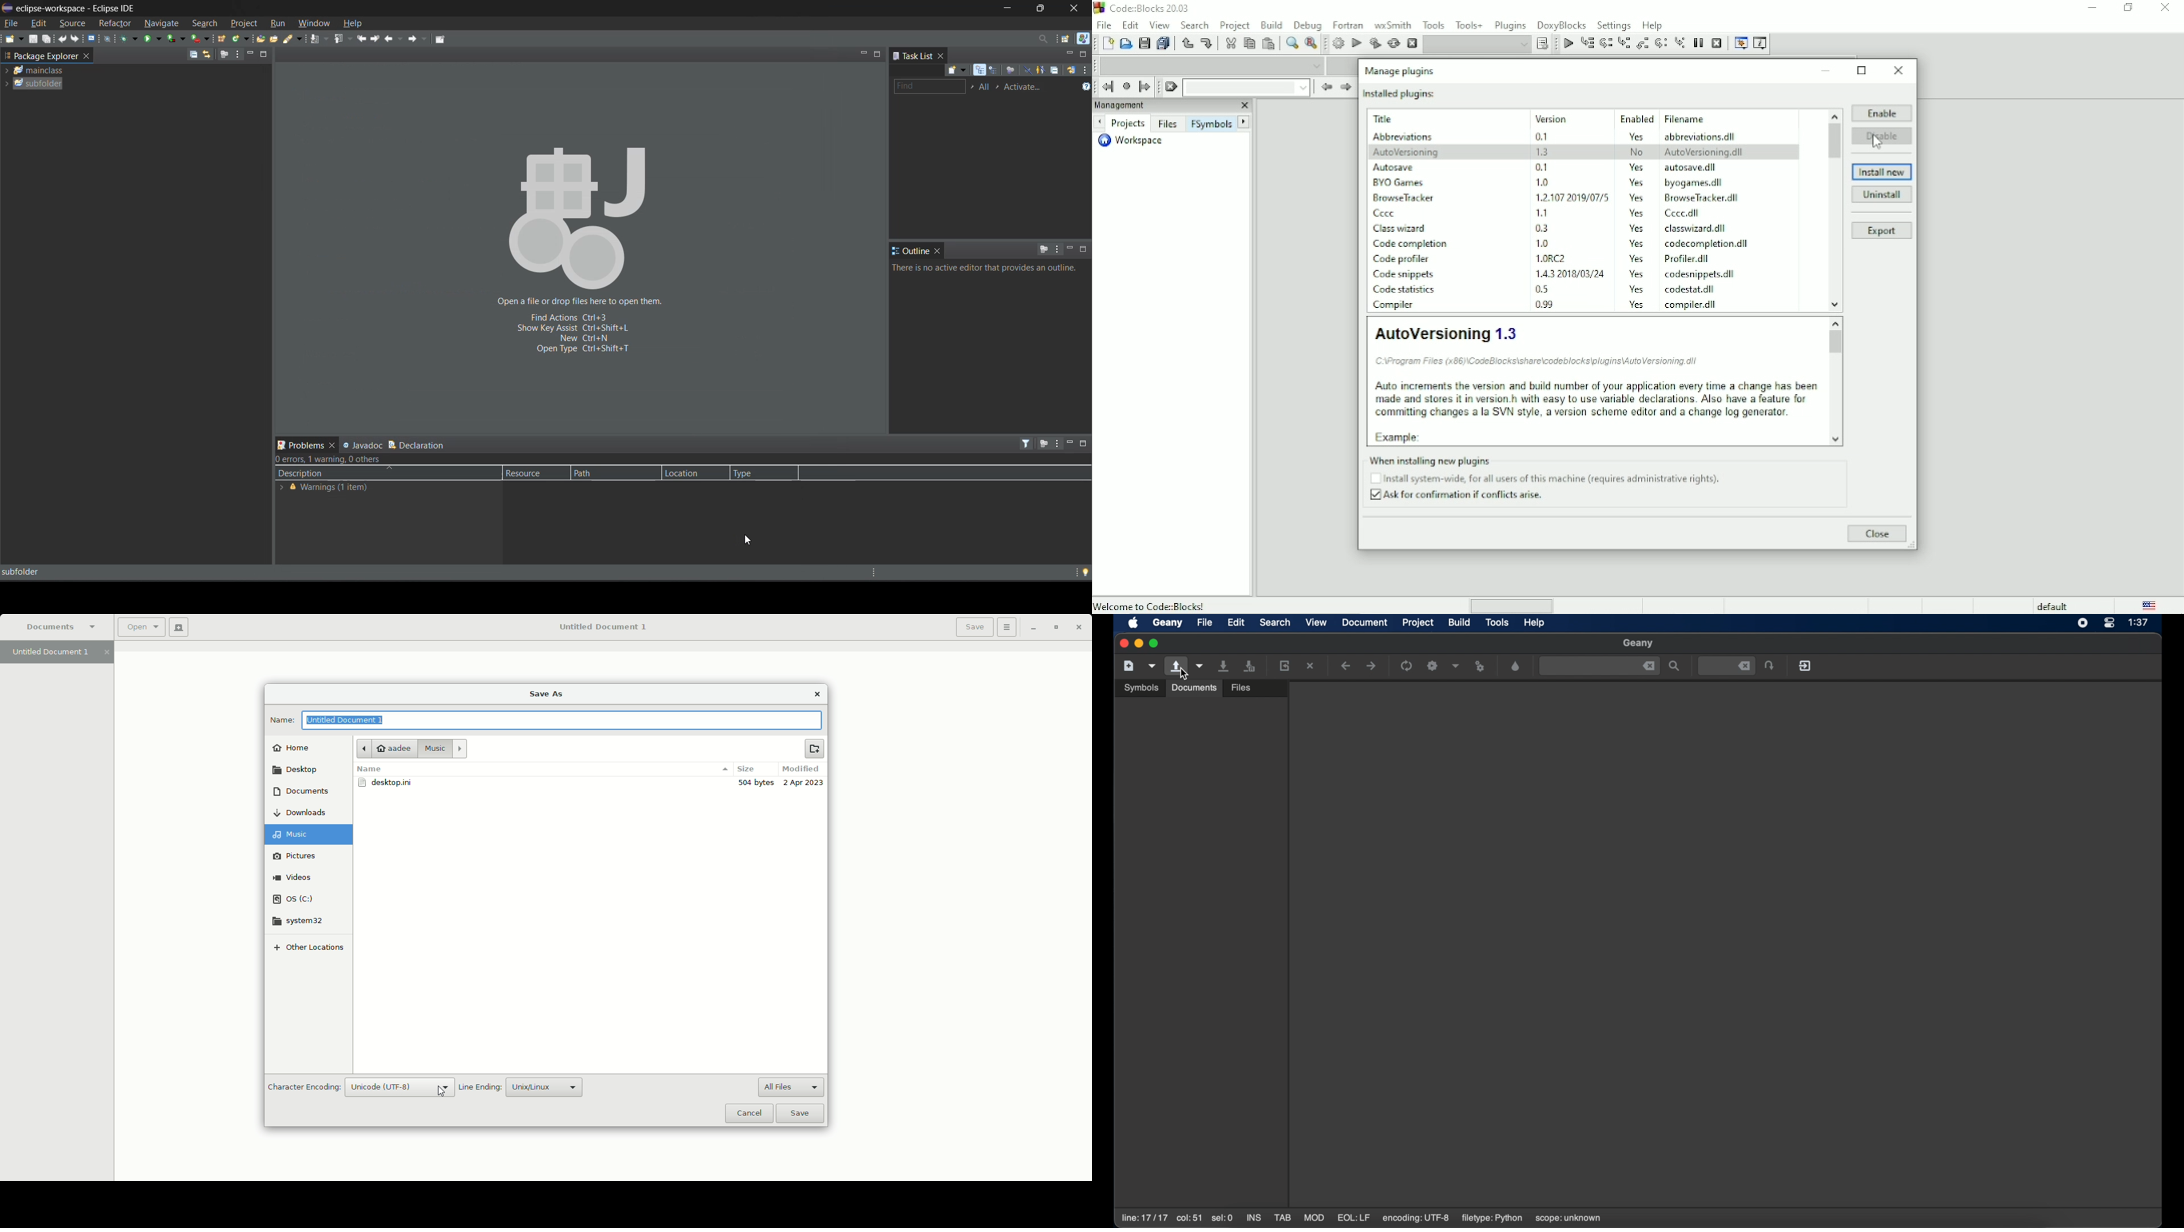 This screenshot has width=2184, height=1232. Describe the element at coordinates (1574, 196) in the screenshot. I see `1.2.107 2019/07/5` at that location.